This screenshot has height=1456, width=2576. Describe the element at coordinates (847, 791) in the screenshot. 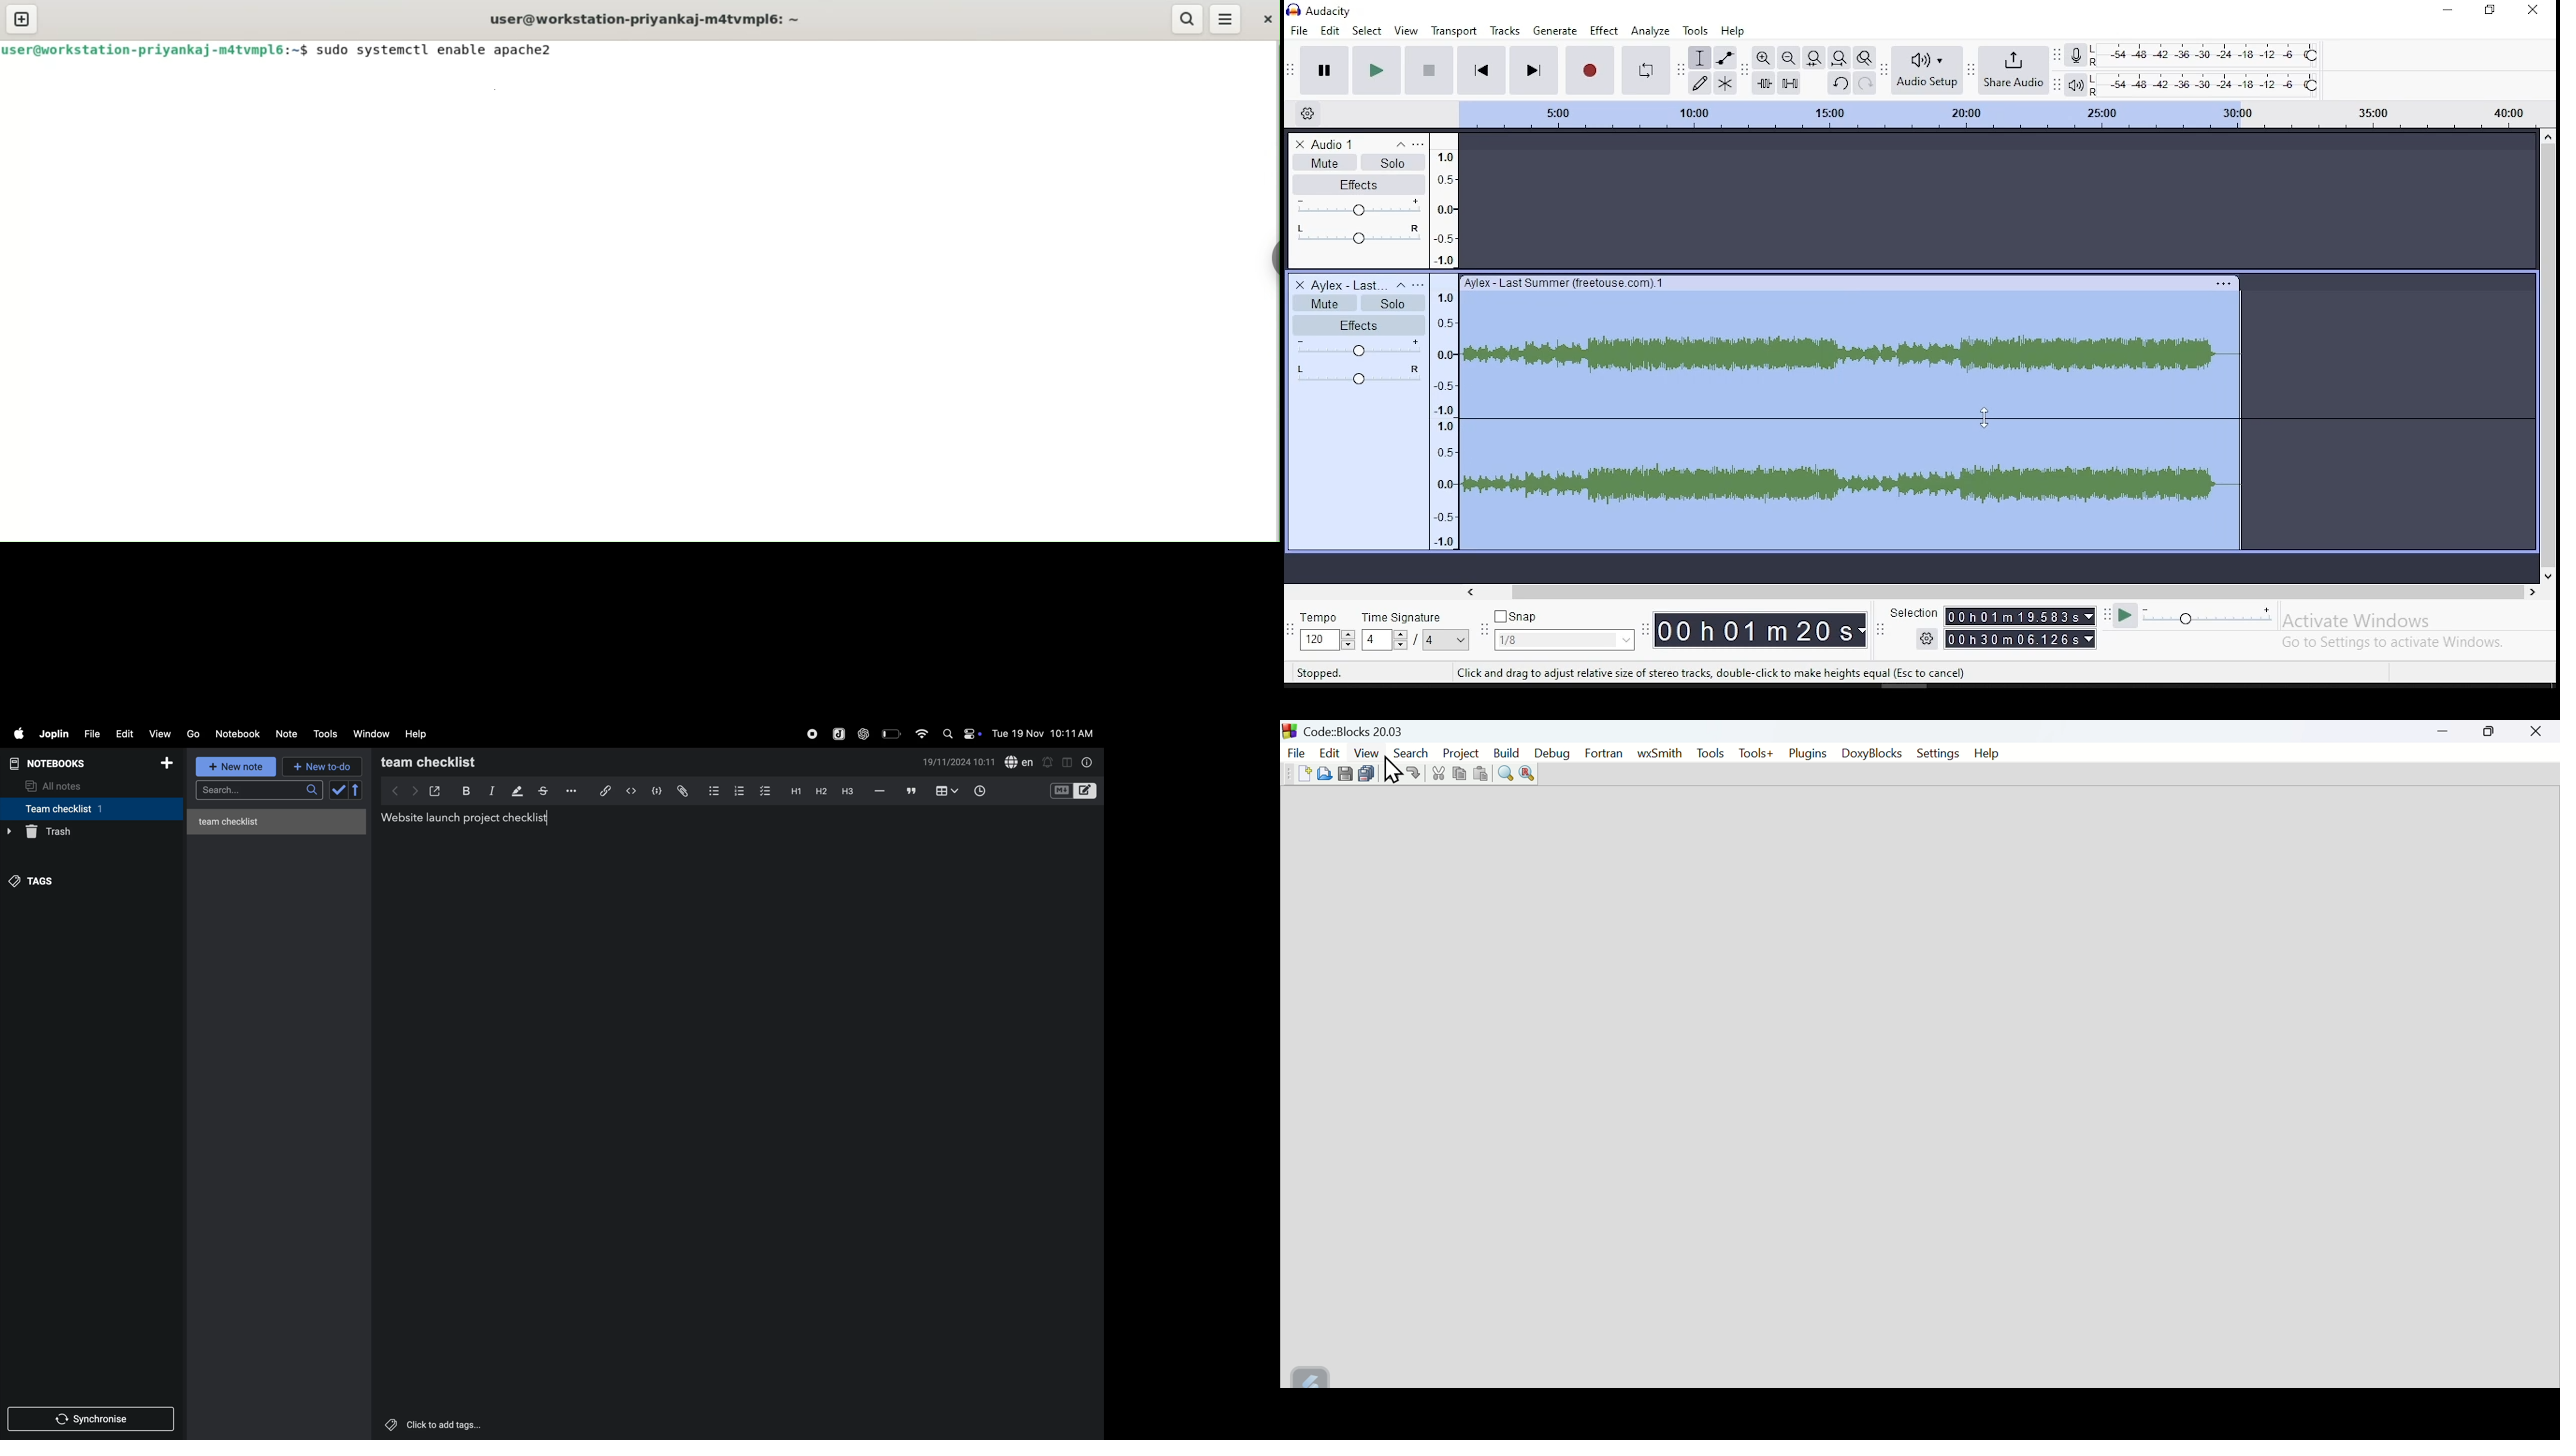

I see `heading 3` at that location.